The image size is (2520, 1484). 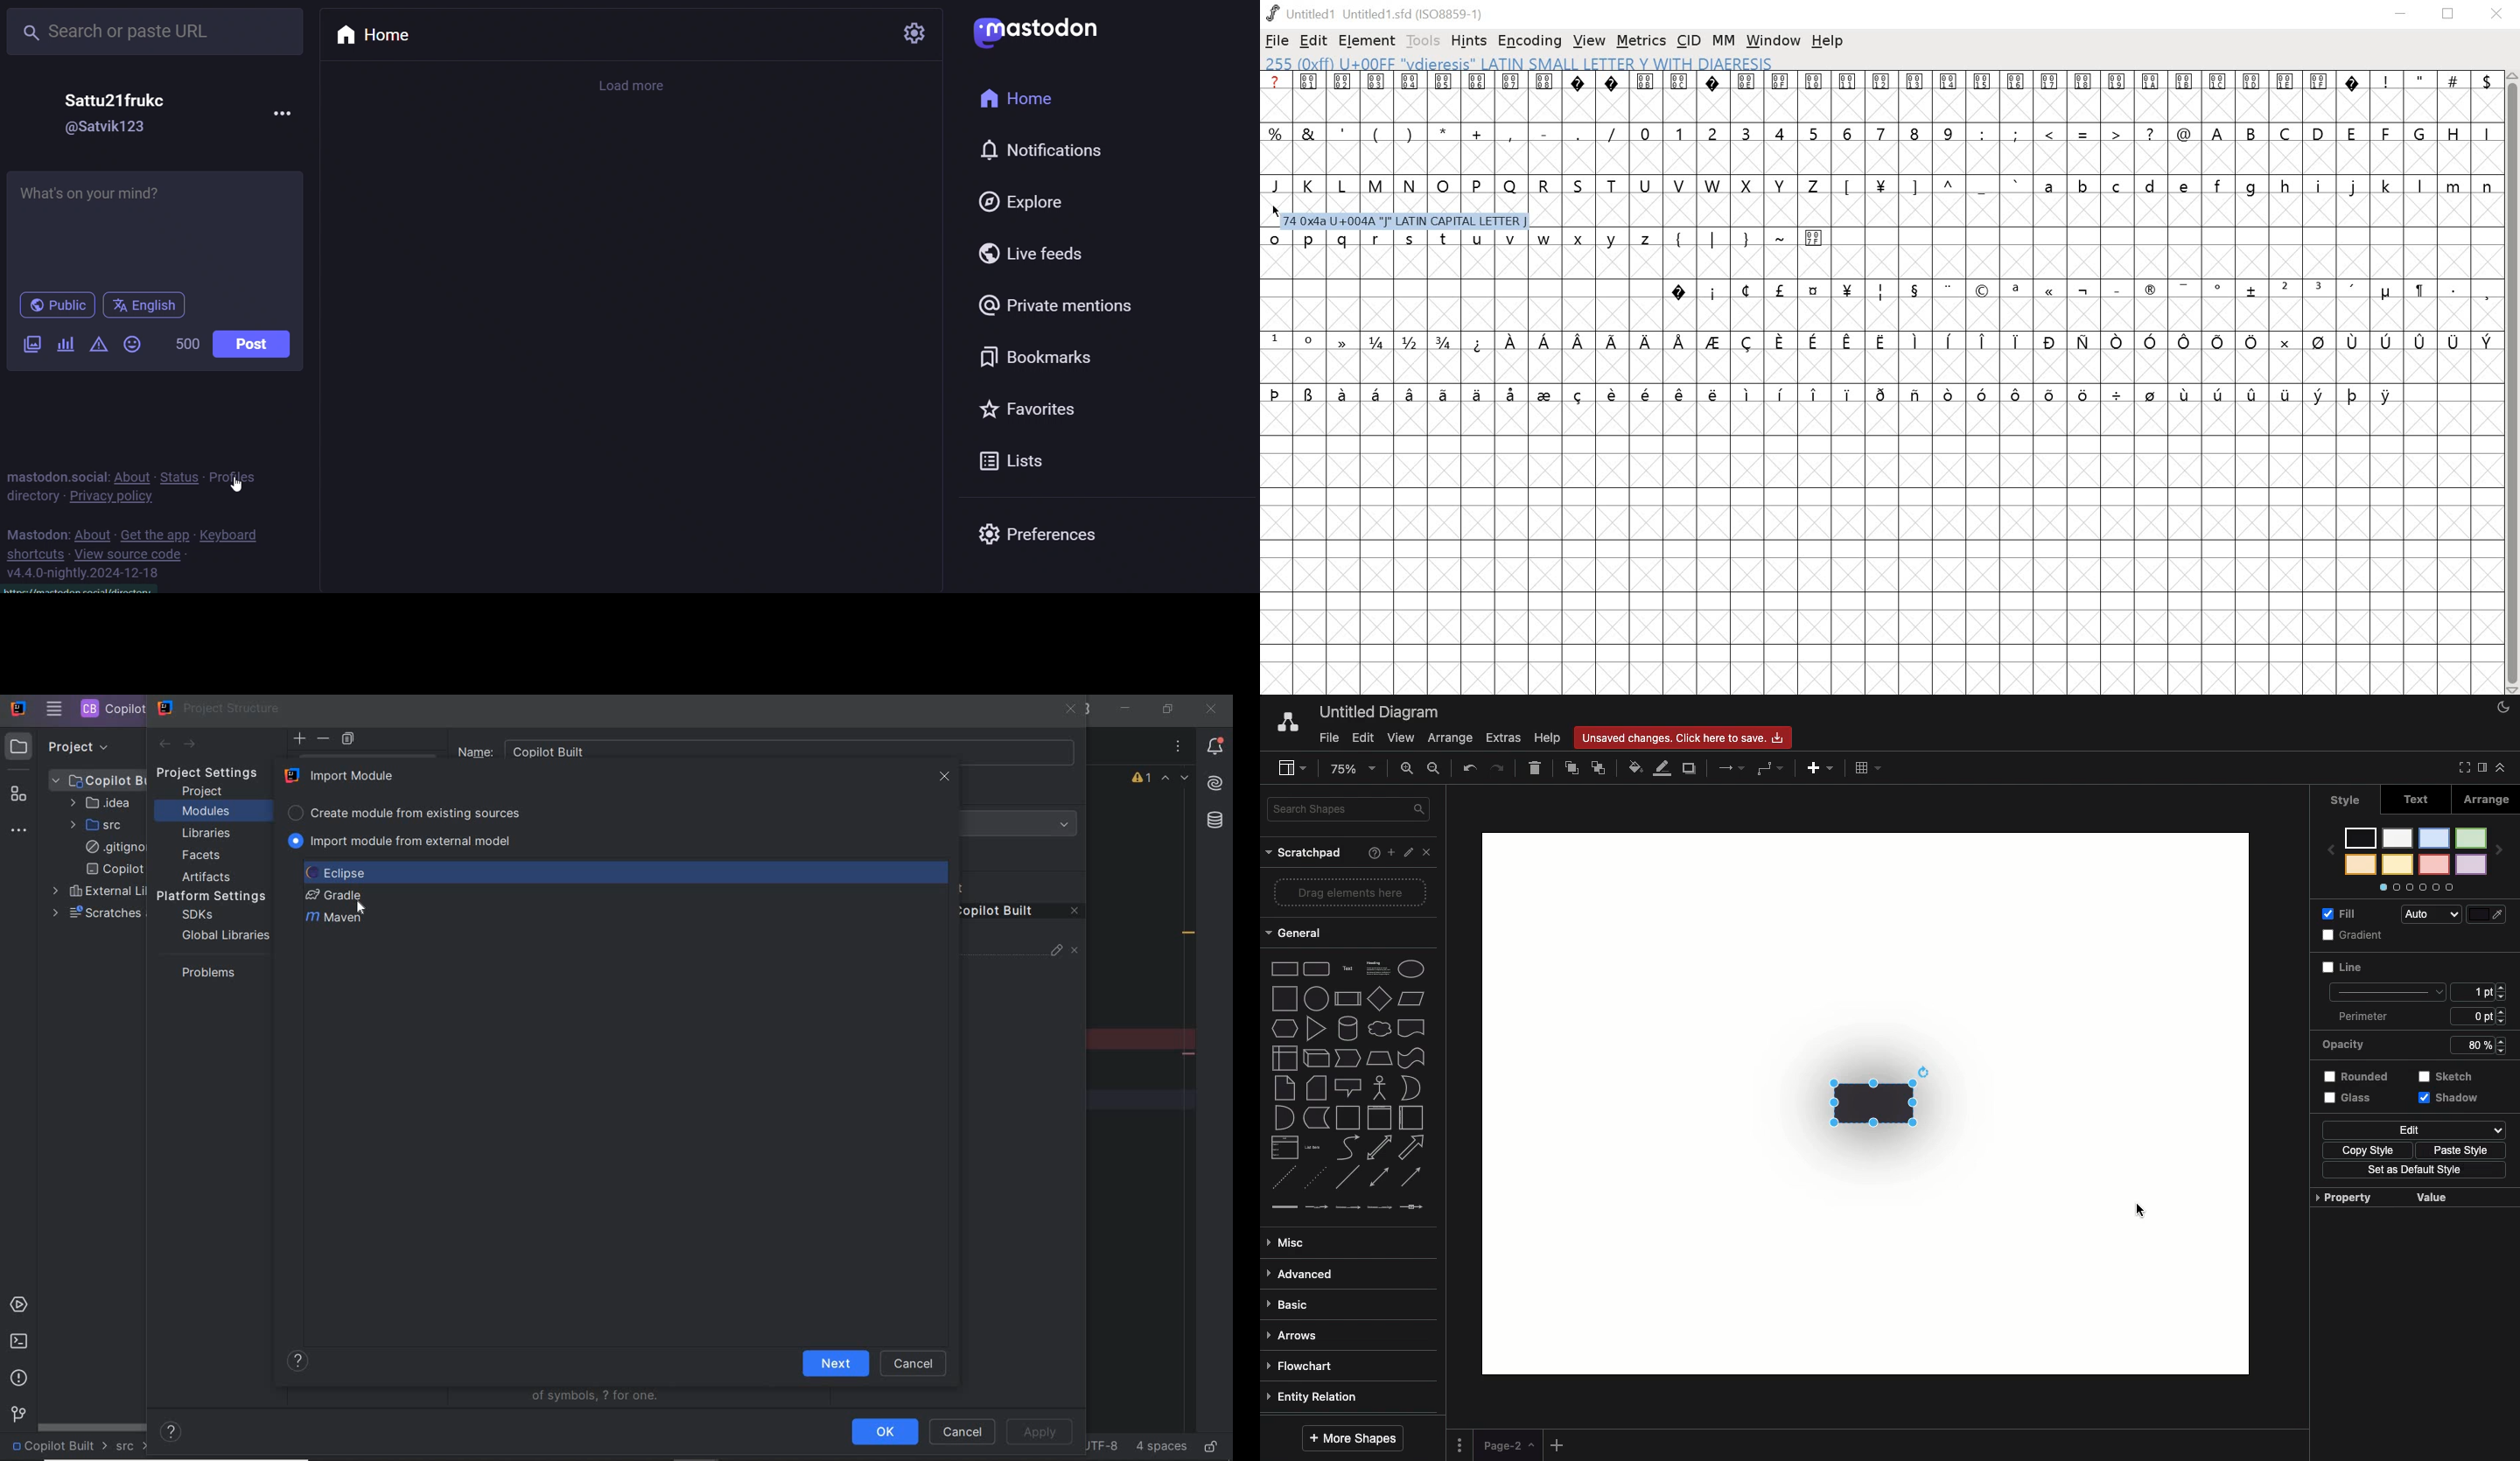 I want to click on dotted line, so click(x=1315, y=1178).